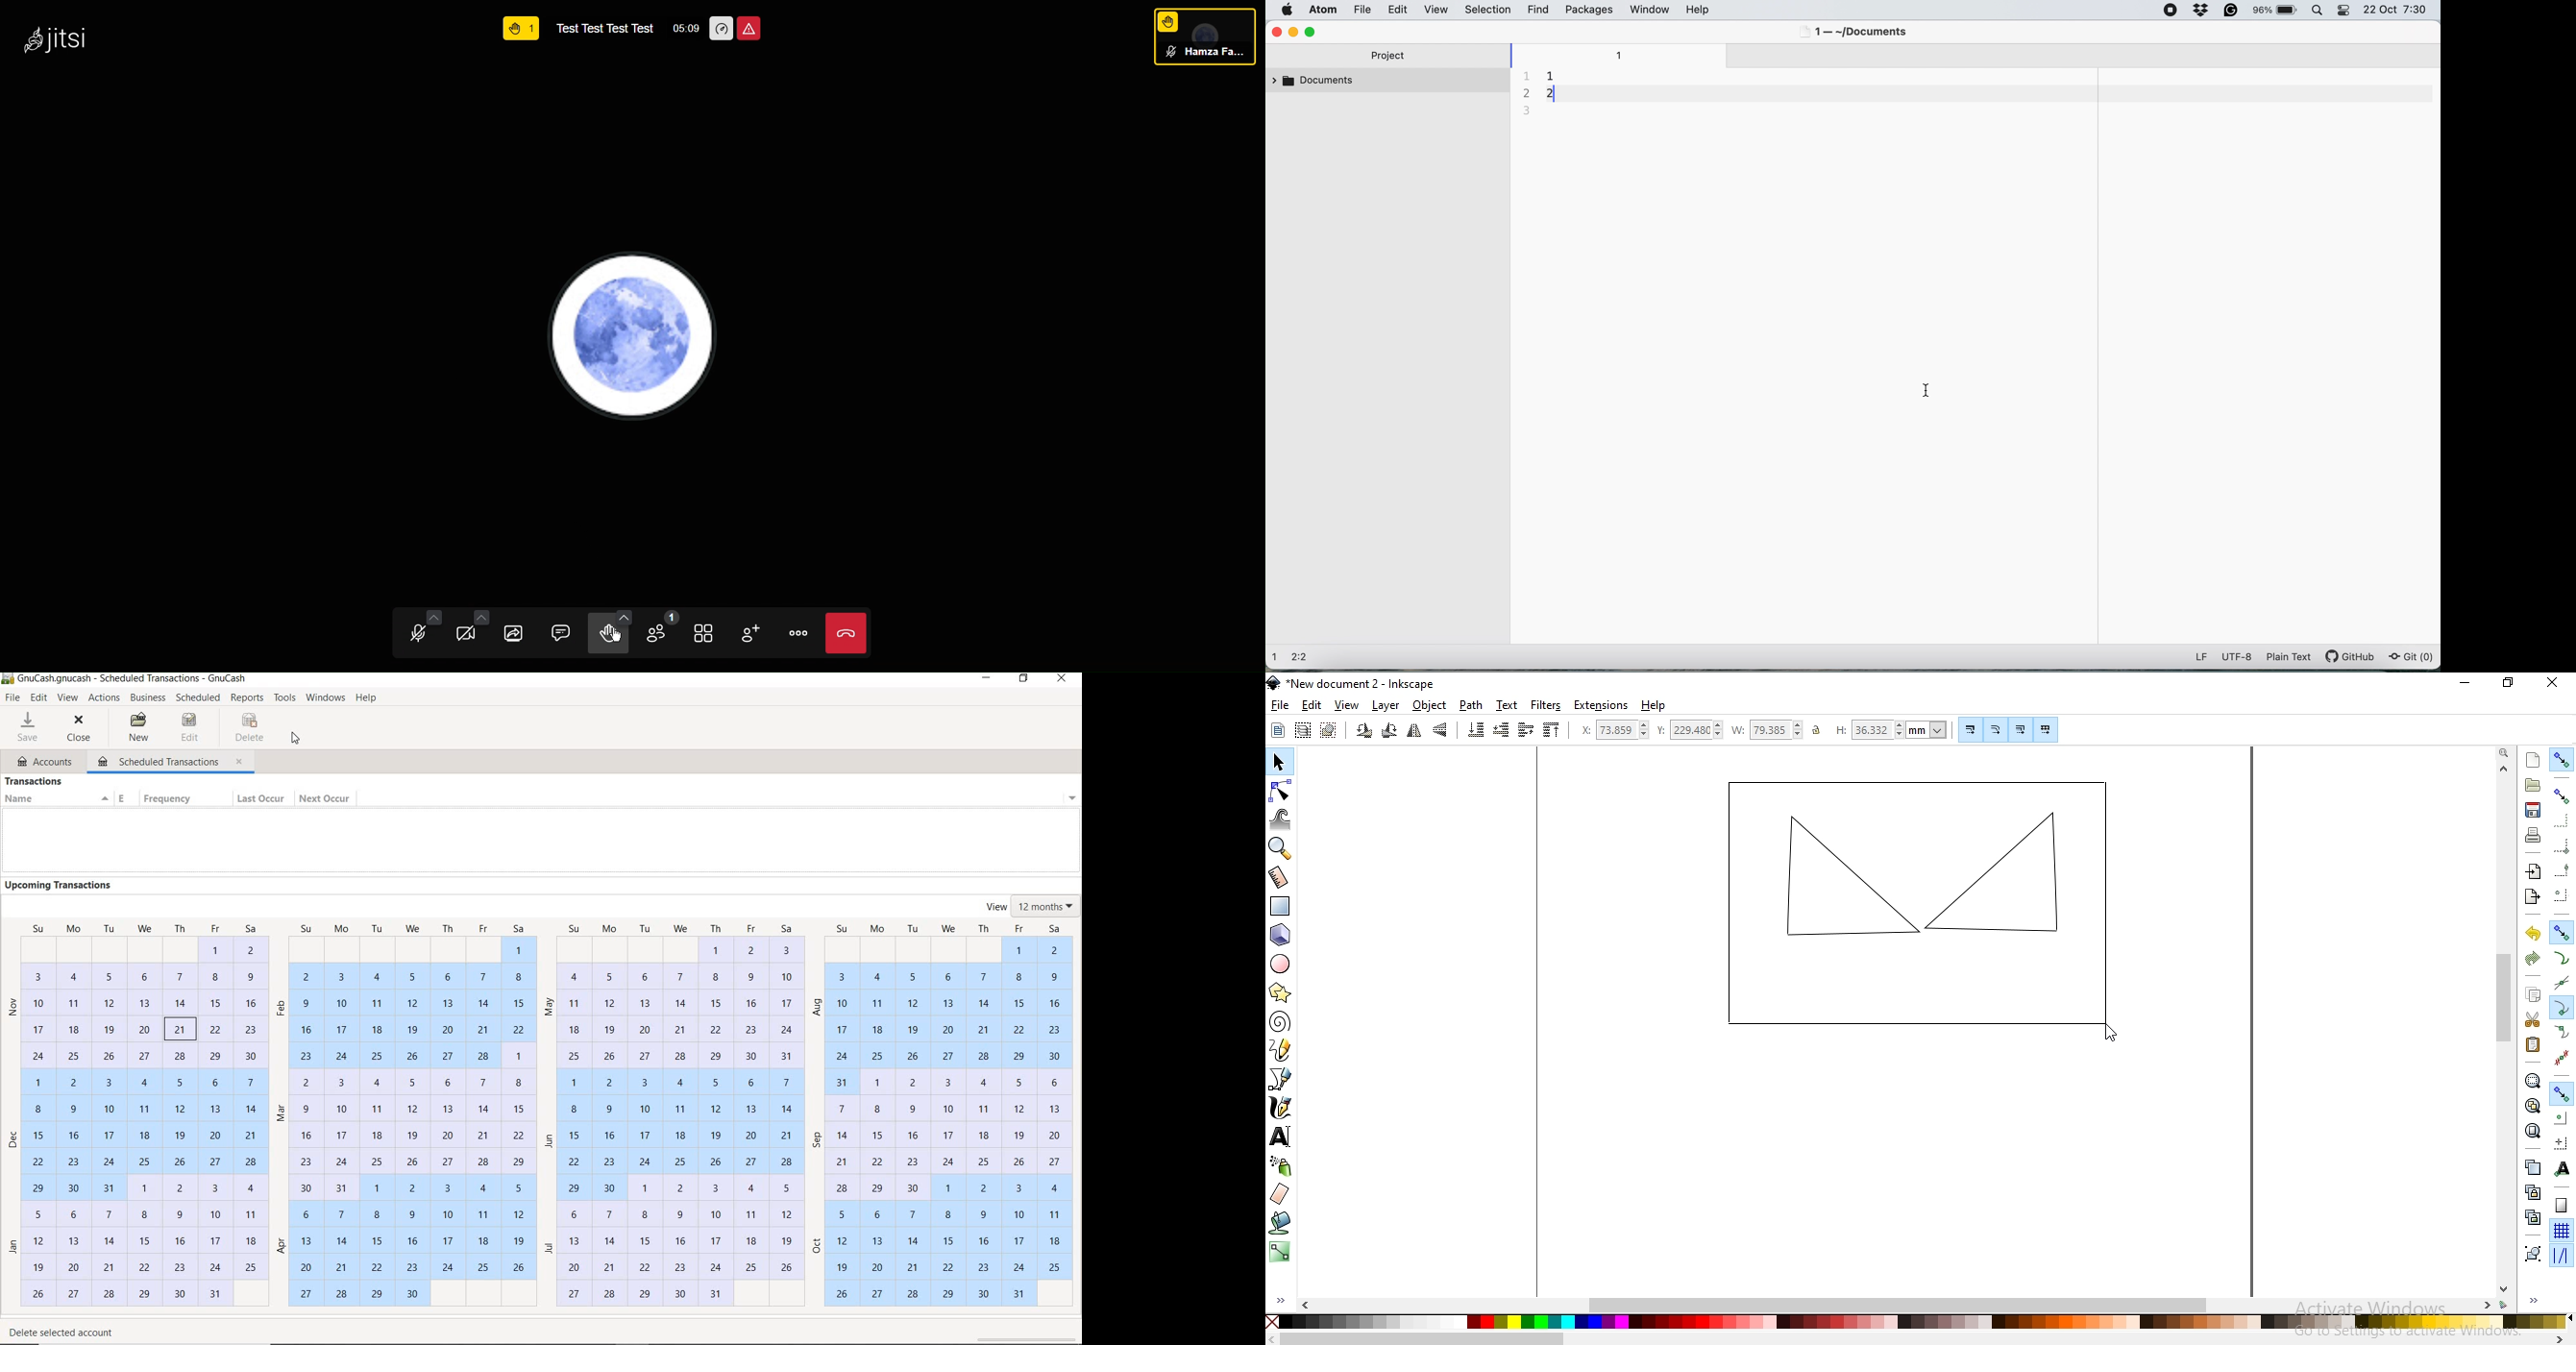 The width and height of the screenshot is (2576, 1372). I want to click on dates, so click(951, 1124).